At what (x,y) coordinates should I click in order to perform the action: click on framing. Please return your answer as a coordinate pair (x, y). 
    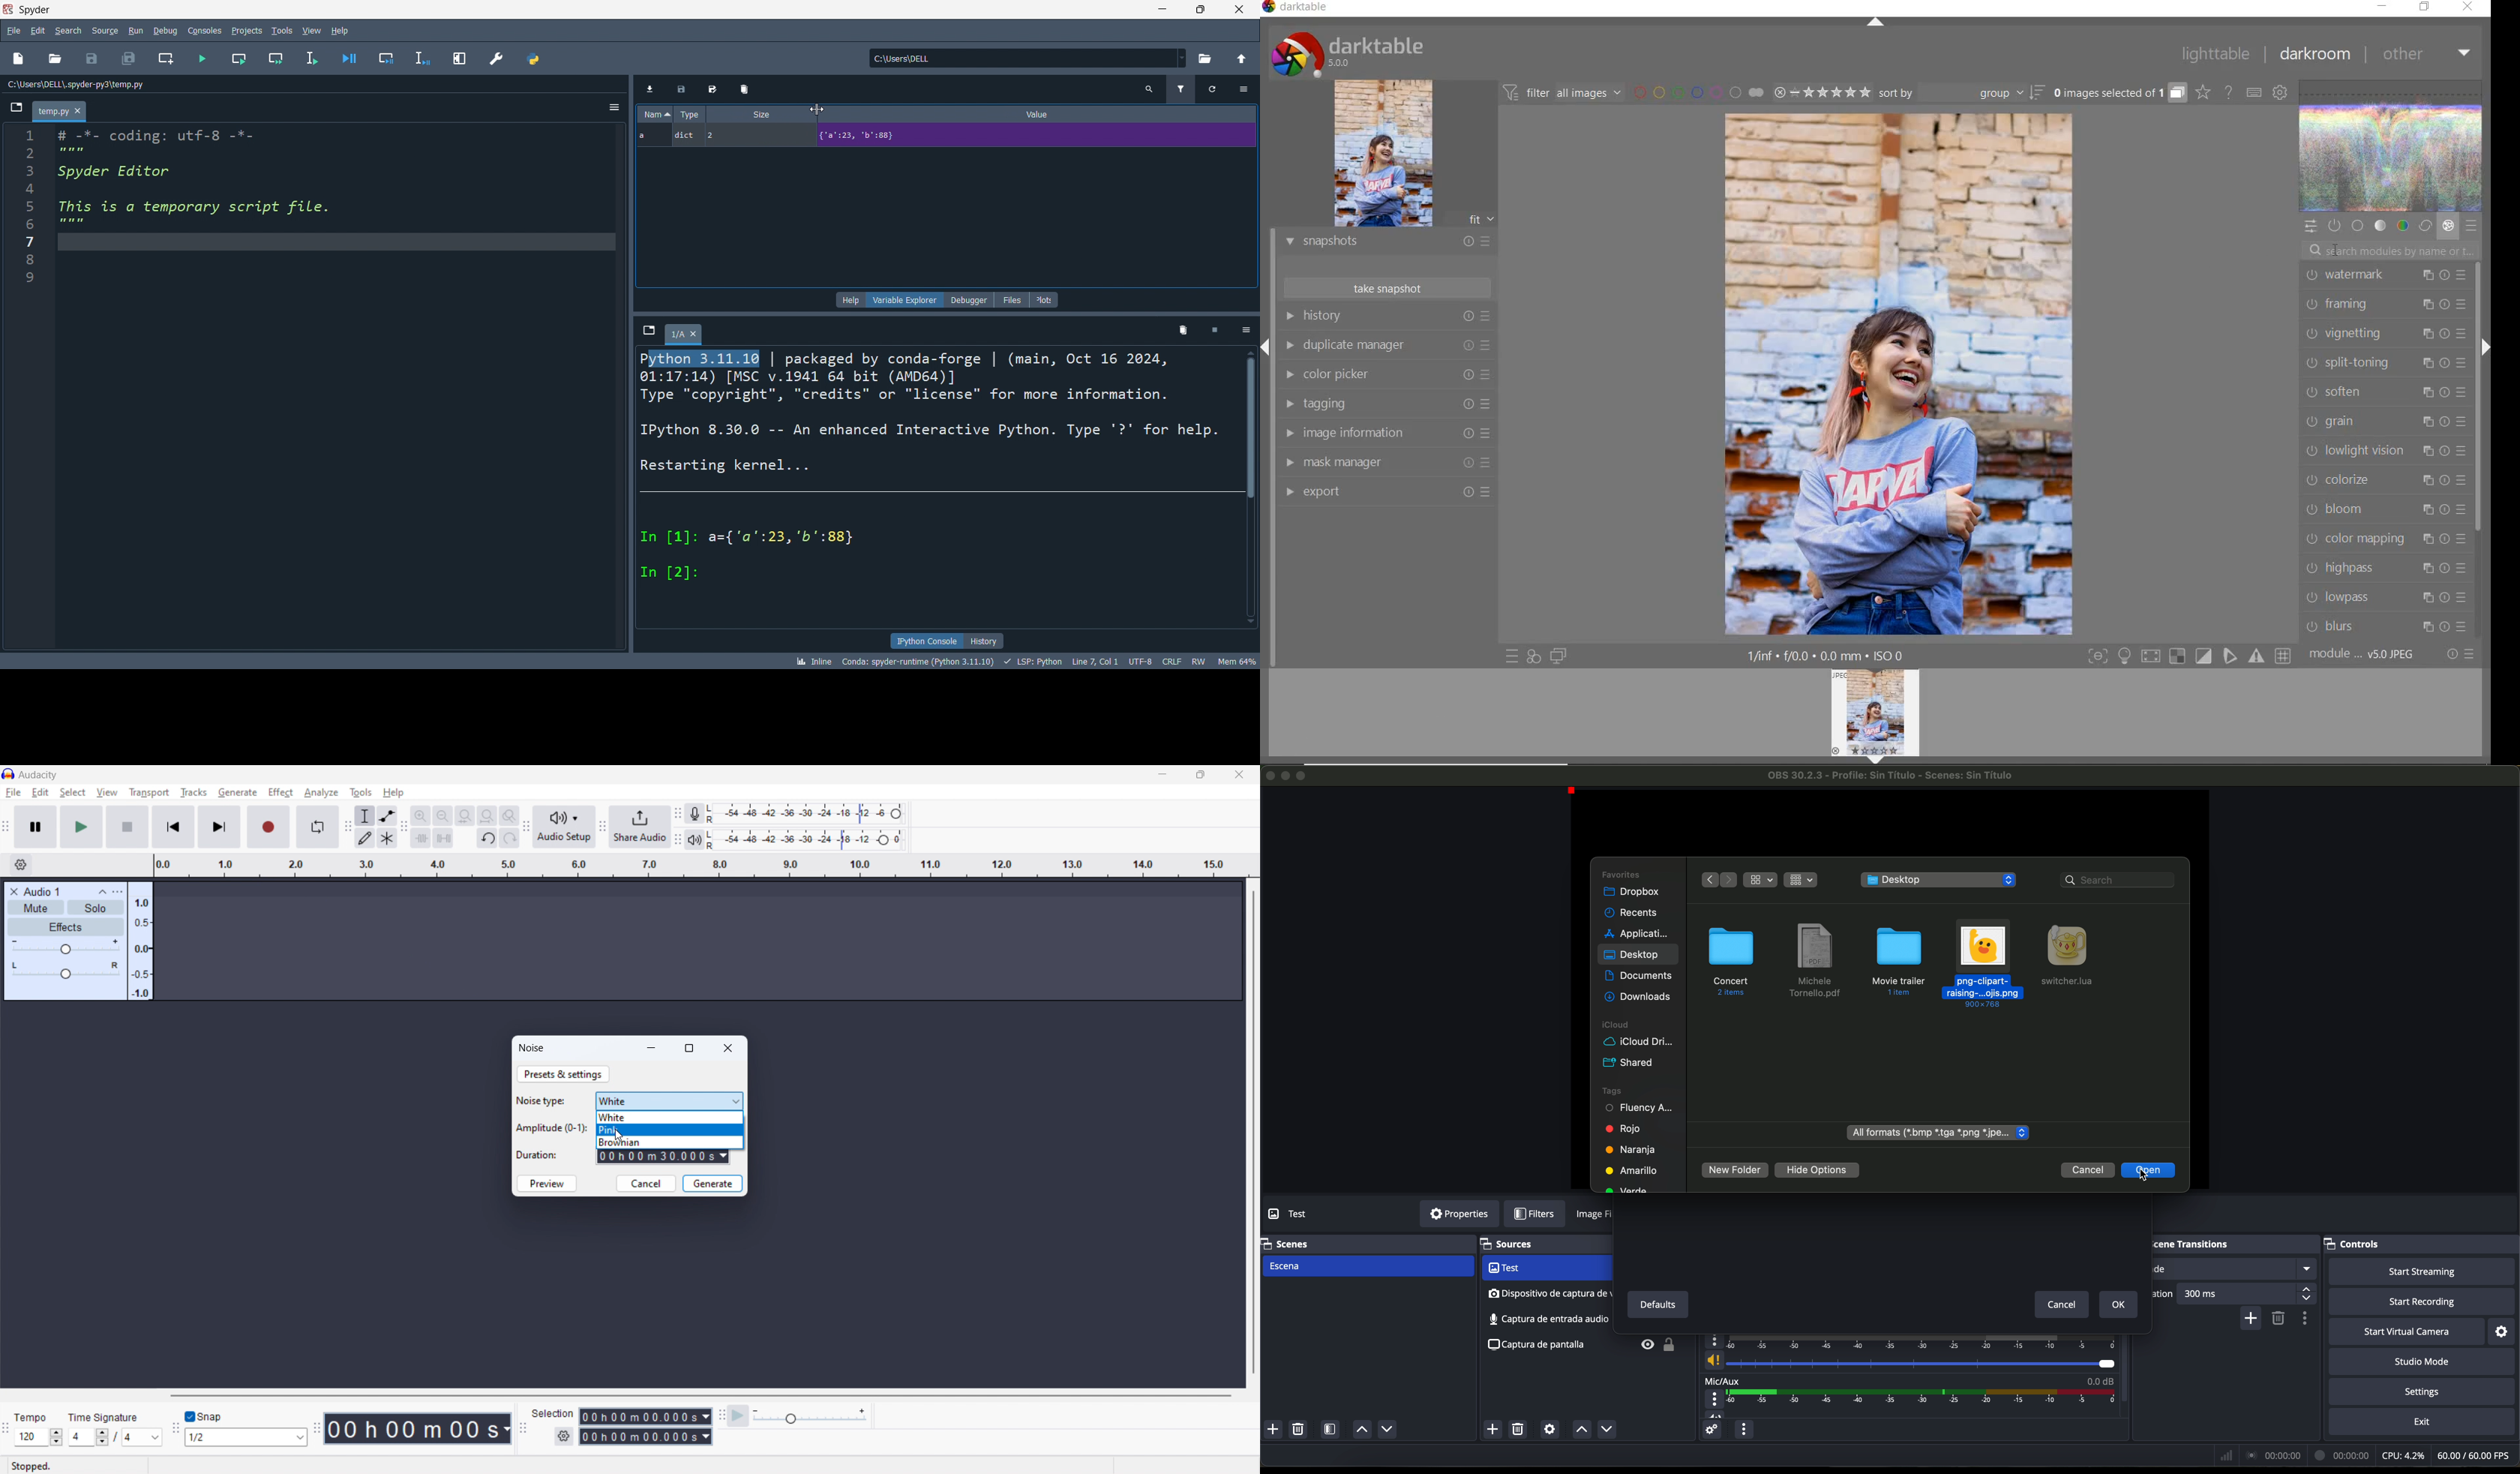
    Looking at the image, I should click on (2386, 304).